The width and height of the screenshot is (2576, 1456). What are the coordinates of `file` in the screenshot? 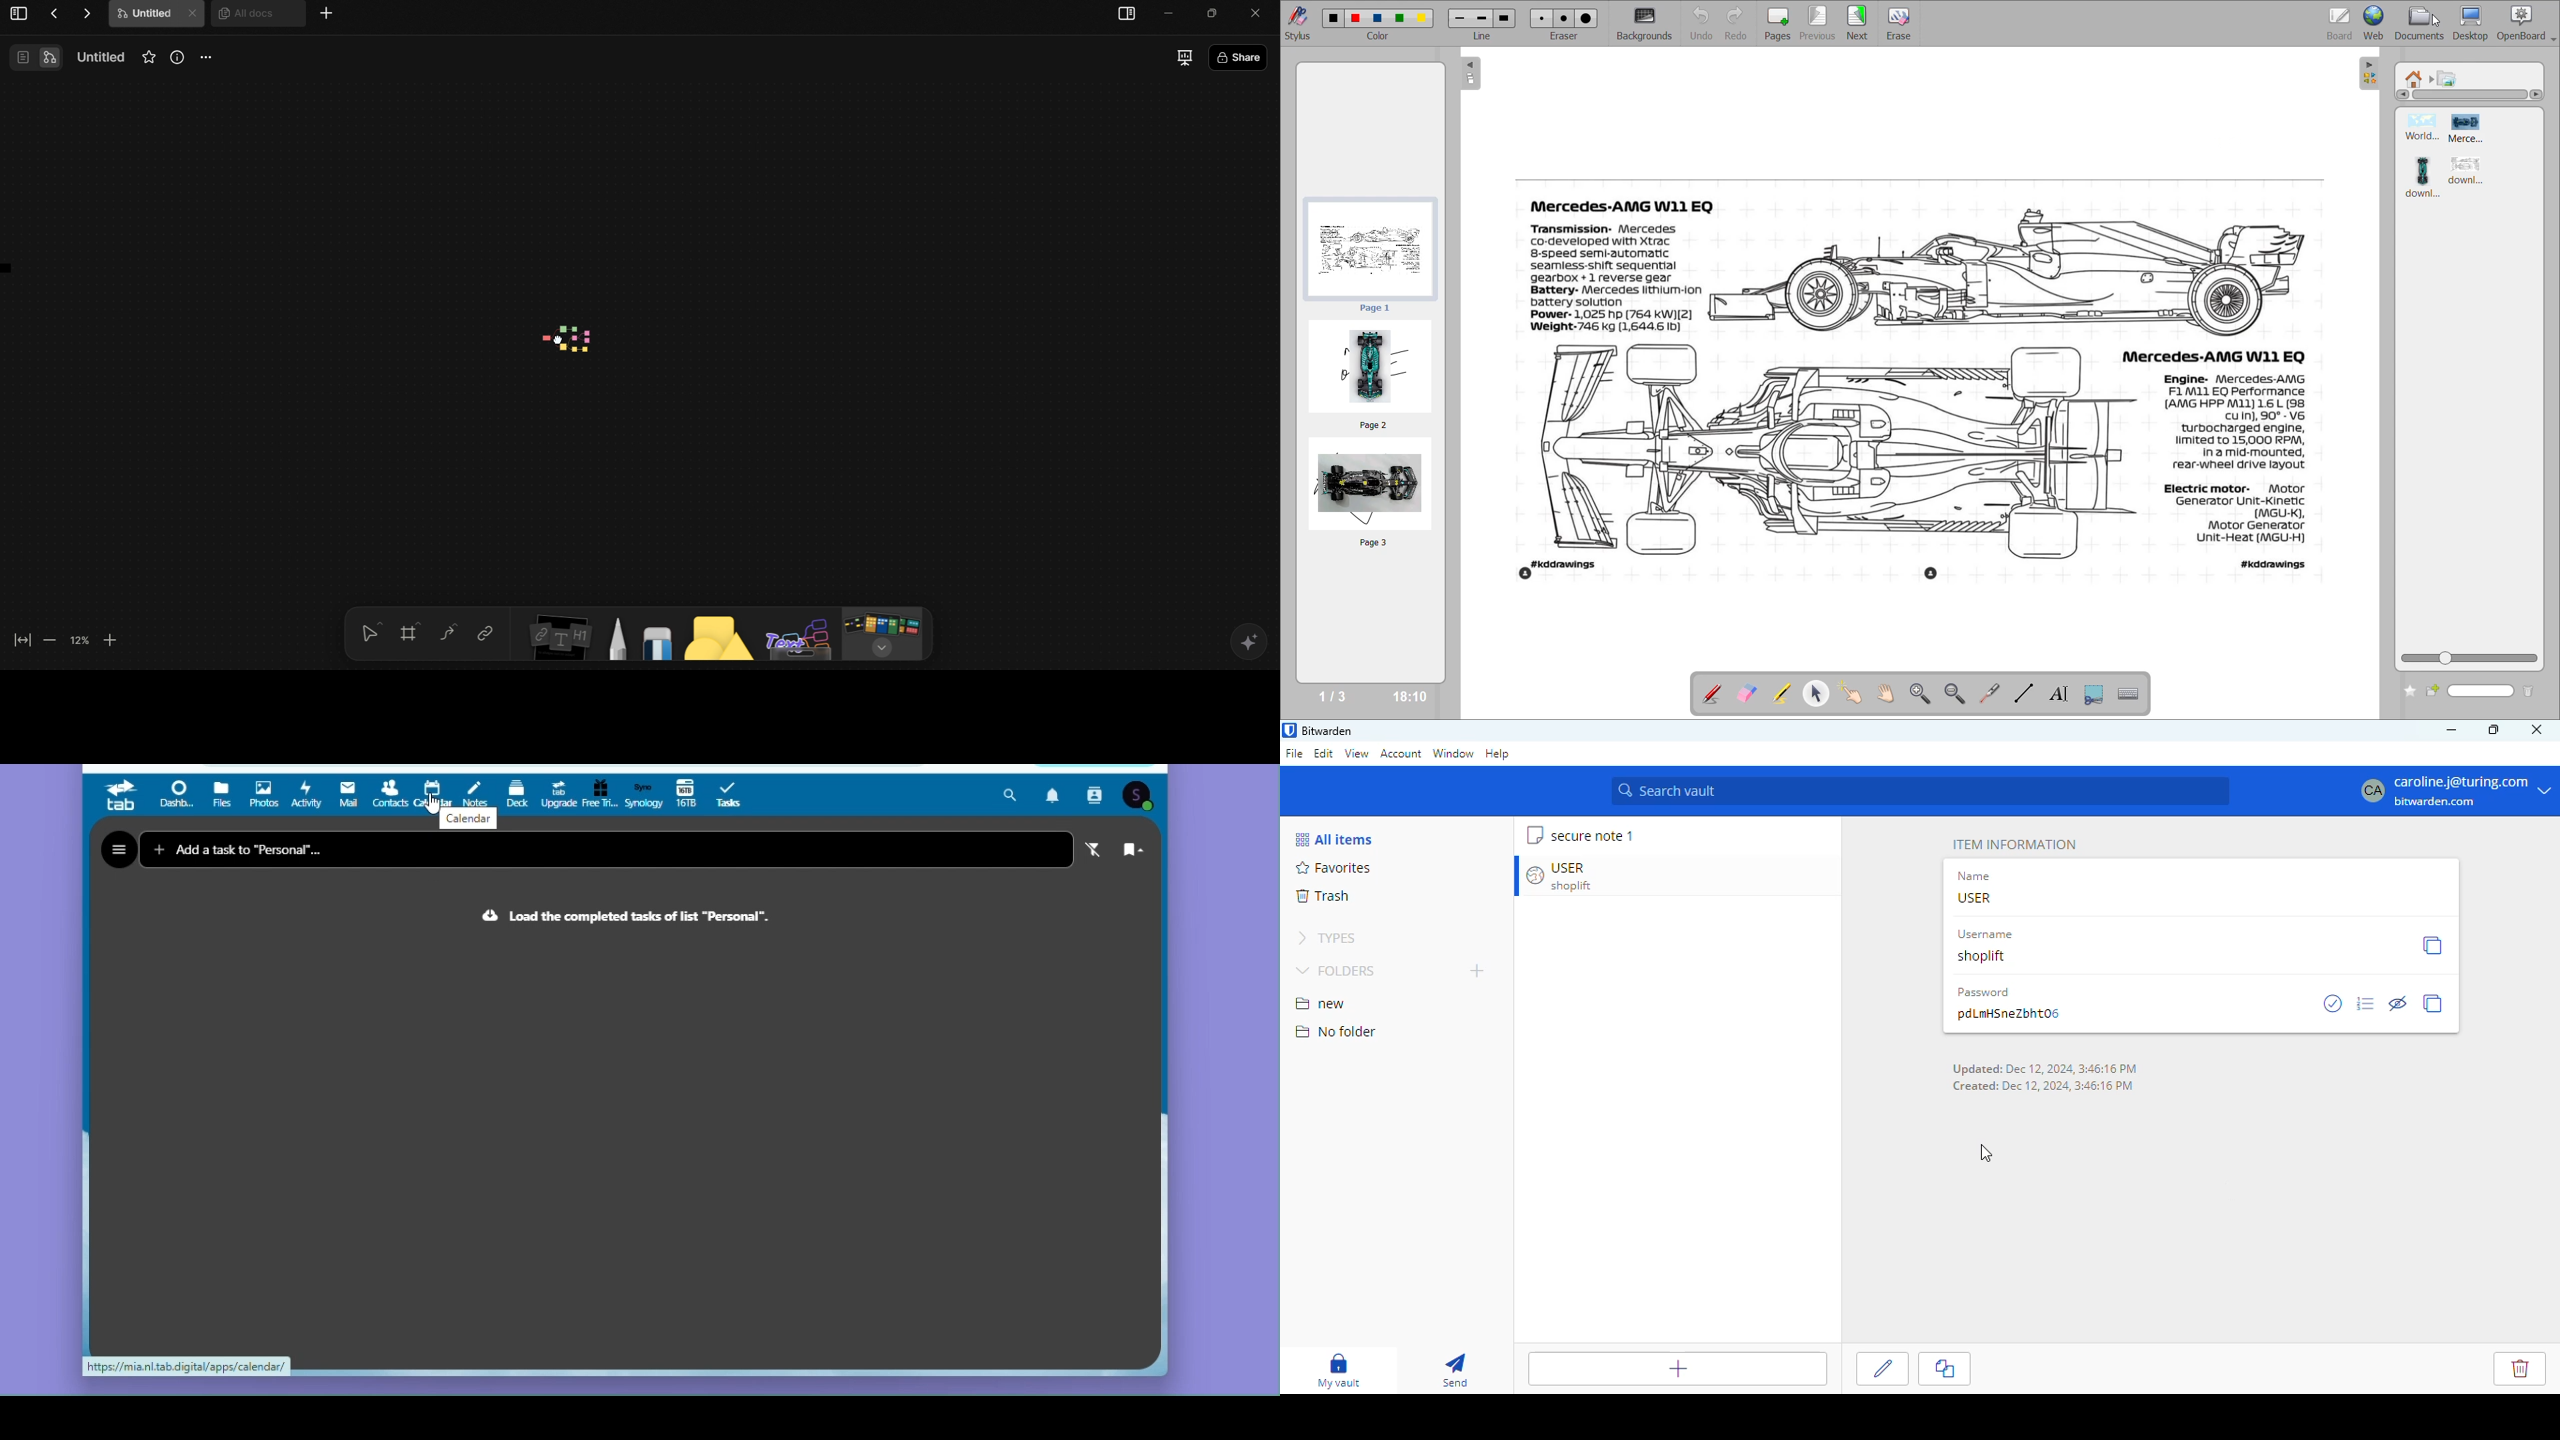 It's located at (1294, 753).